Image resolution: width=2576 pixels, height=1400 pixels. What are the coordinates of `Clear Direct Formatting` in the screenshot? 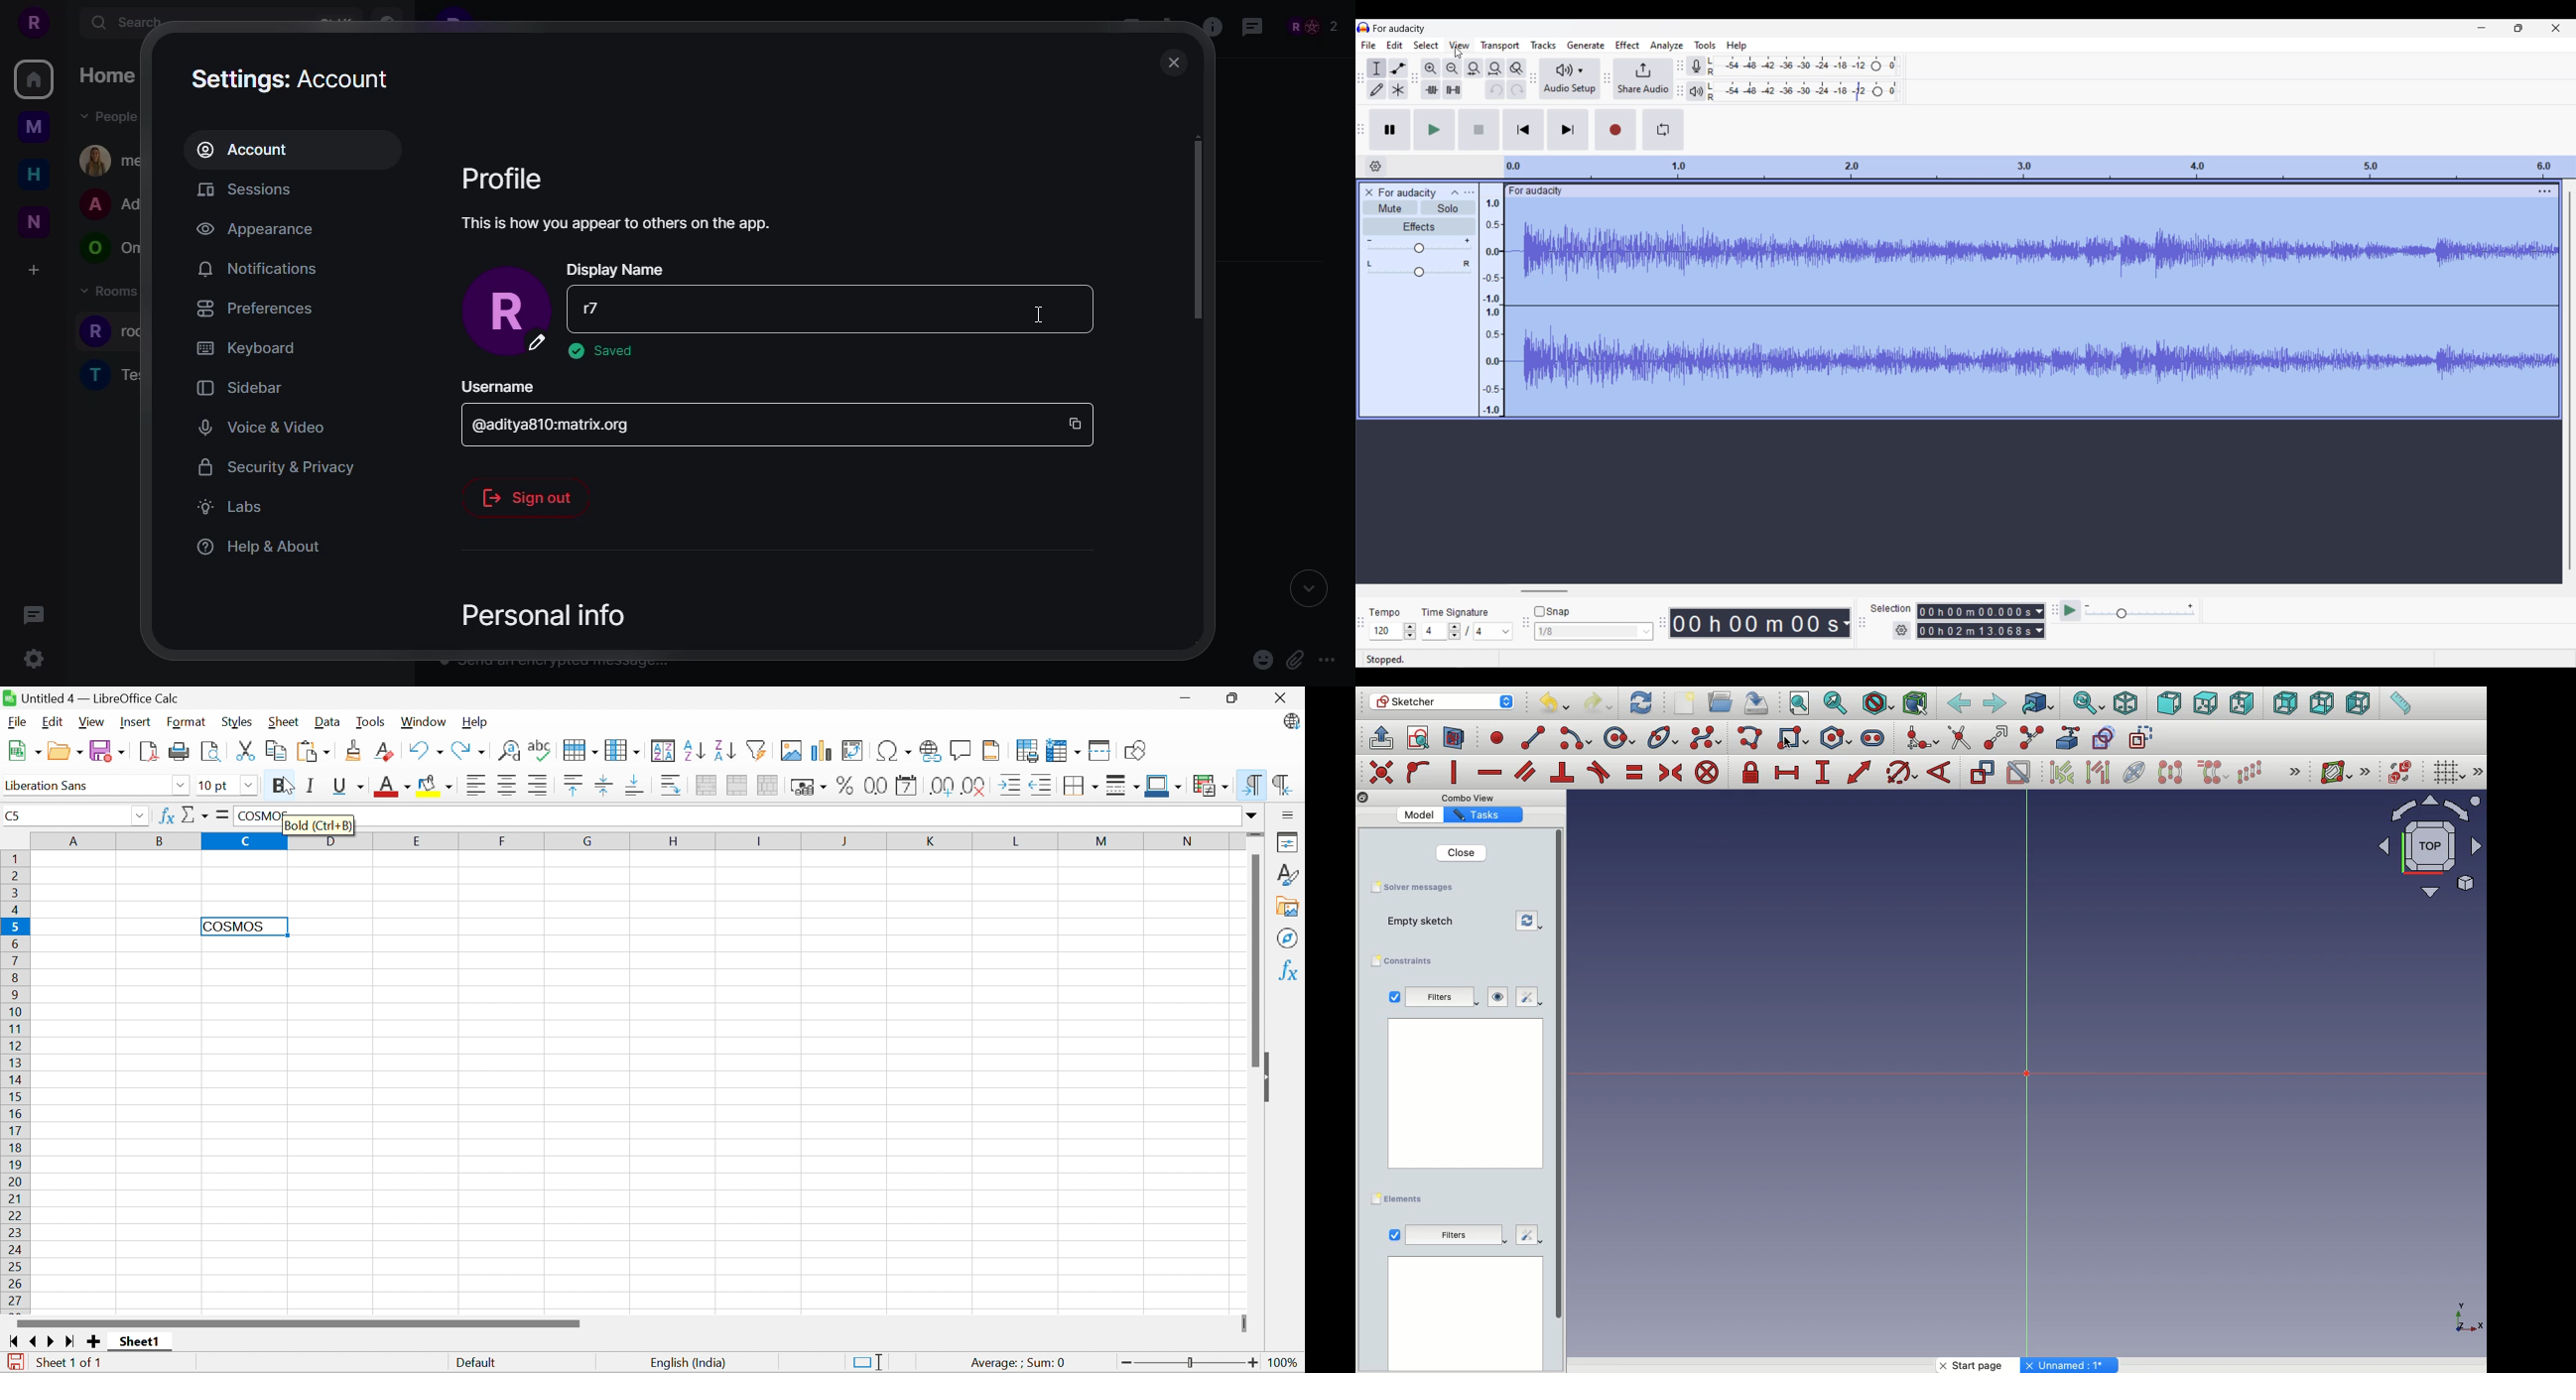 It's located at (388, 752).